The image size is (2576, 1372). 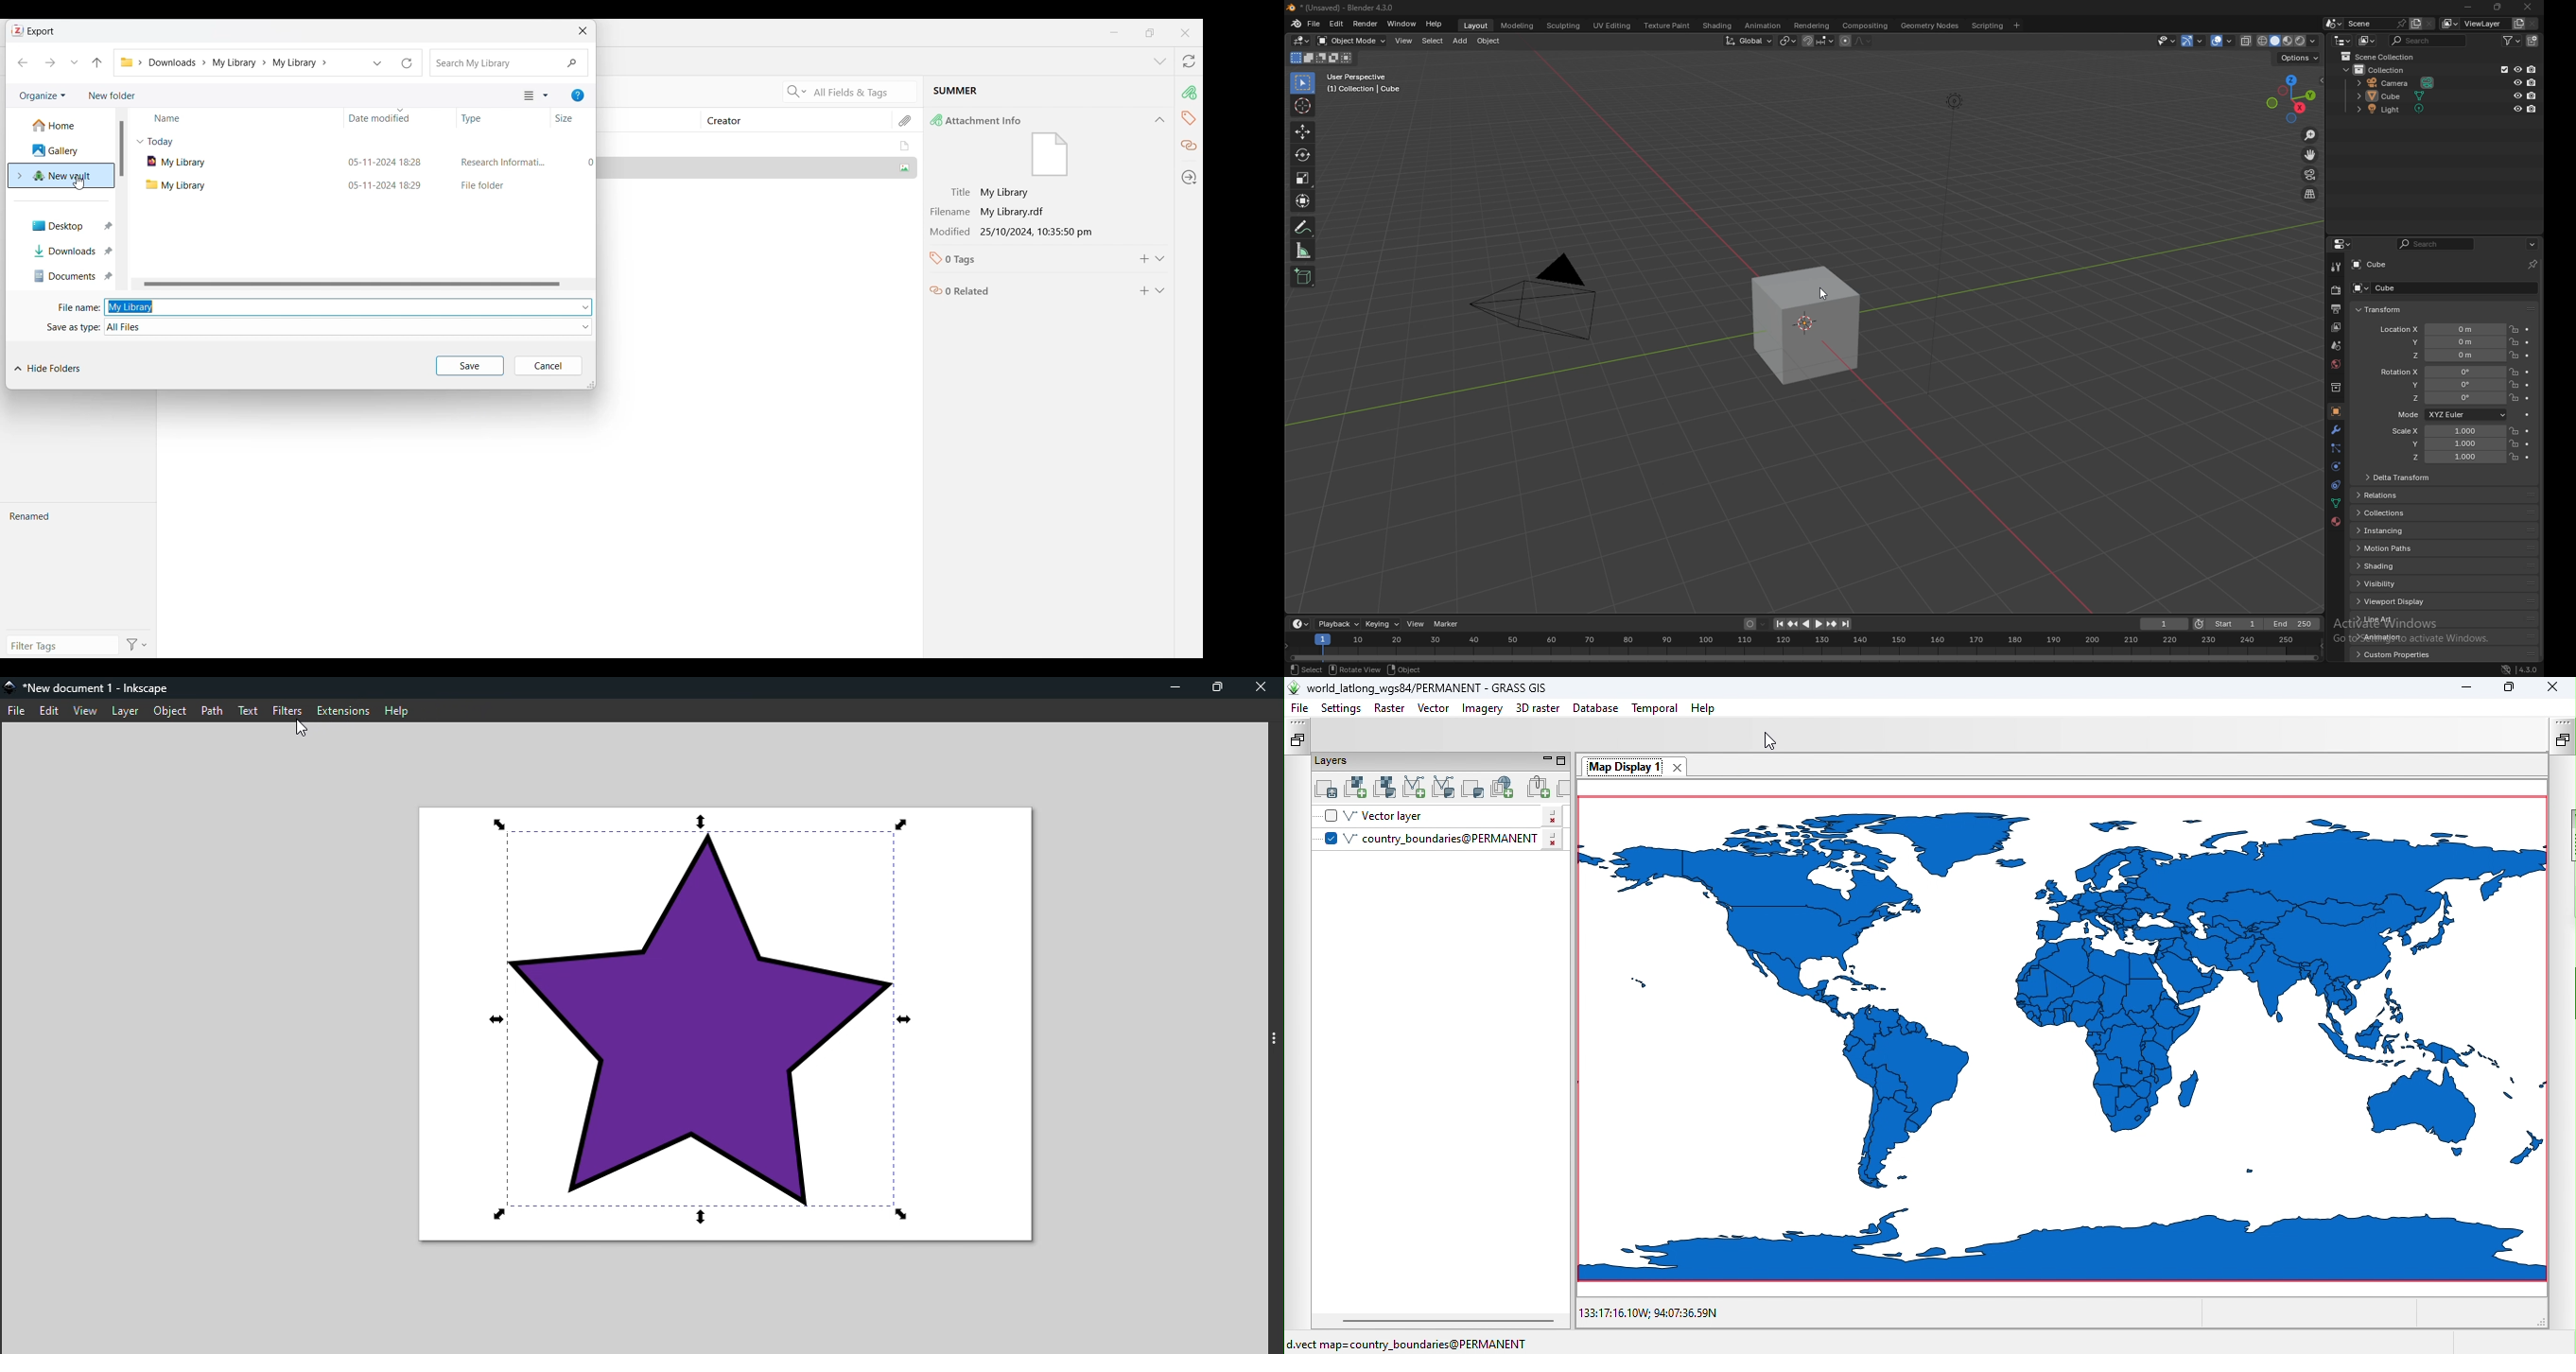 What do you see at coordinates (349, 327) in the screenshot?
I see `File format ` at bounding box center [349, 327].